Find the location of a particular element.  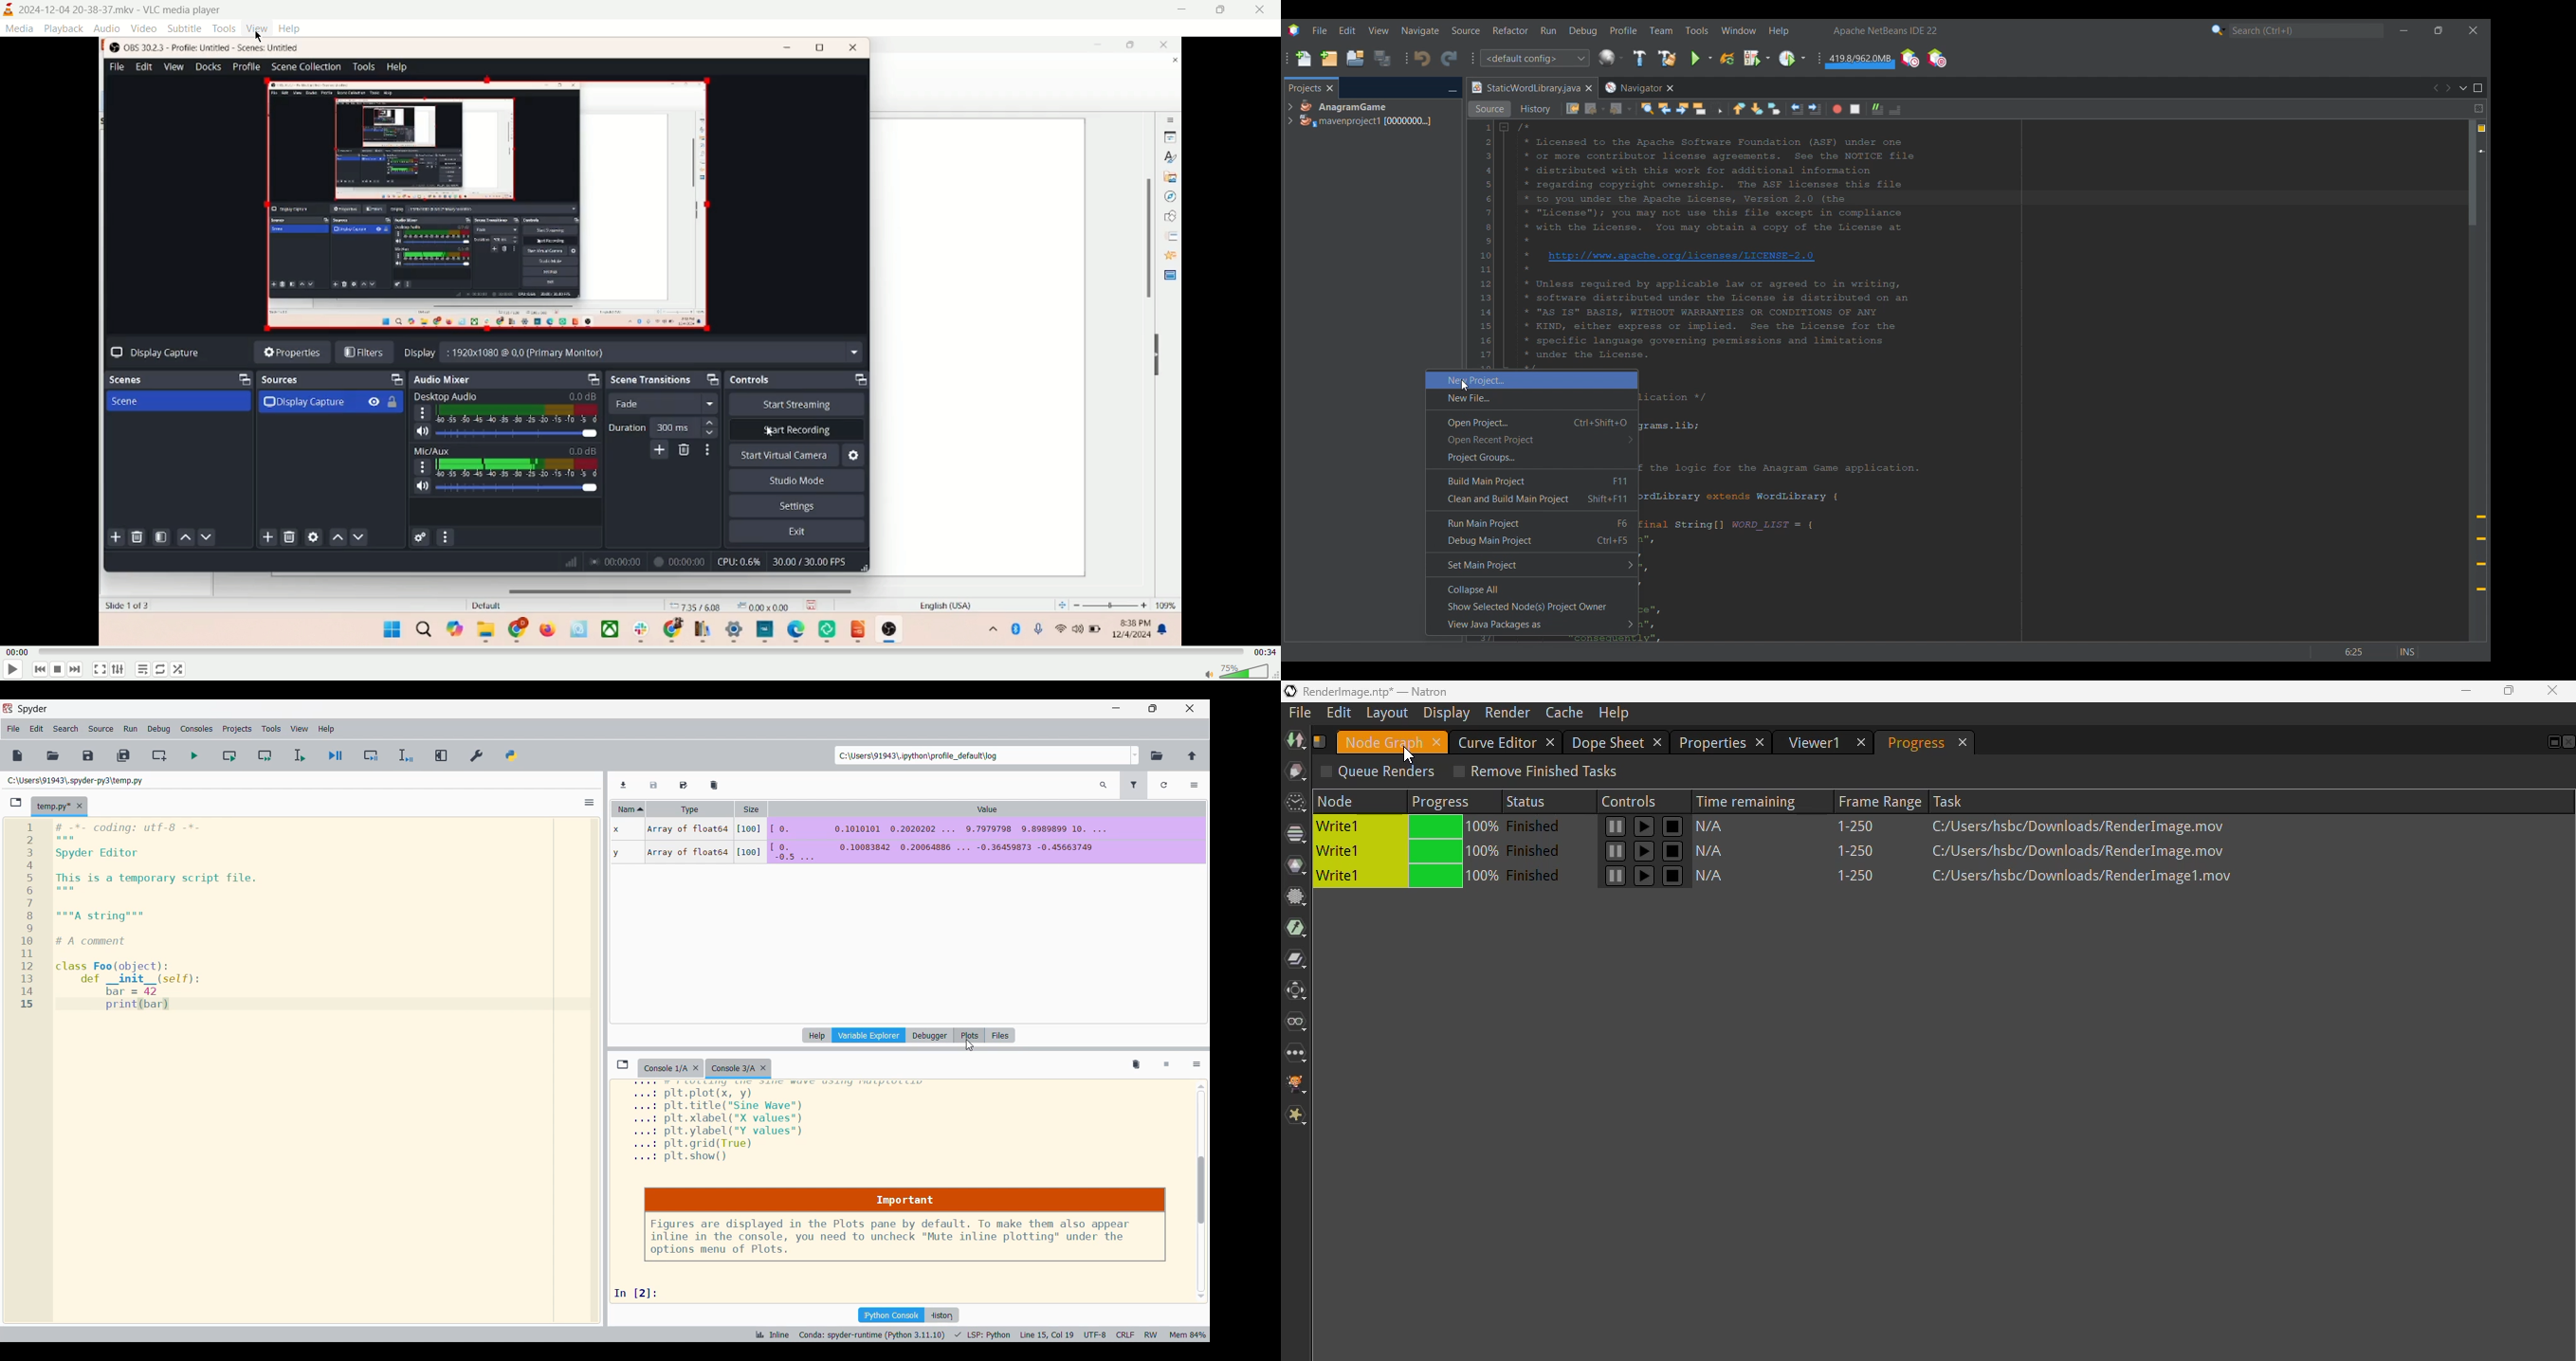

Browse tab is located at coordinates (16, 803).